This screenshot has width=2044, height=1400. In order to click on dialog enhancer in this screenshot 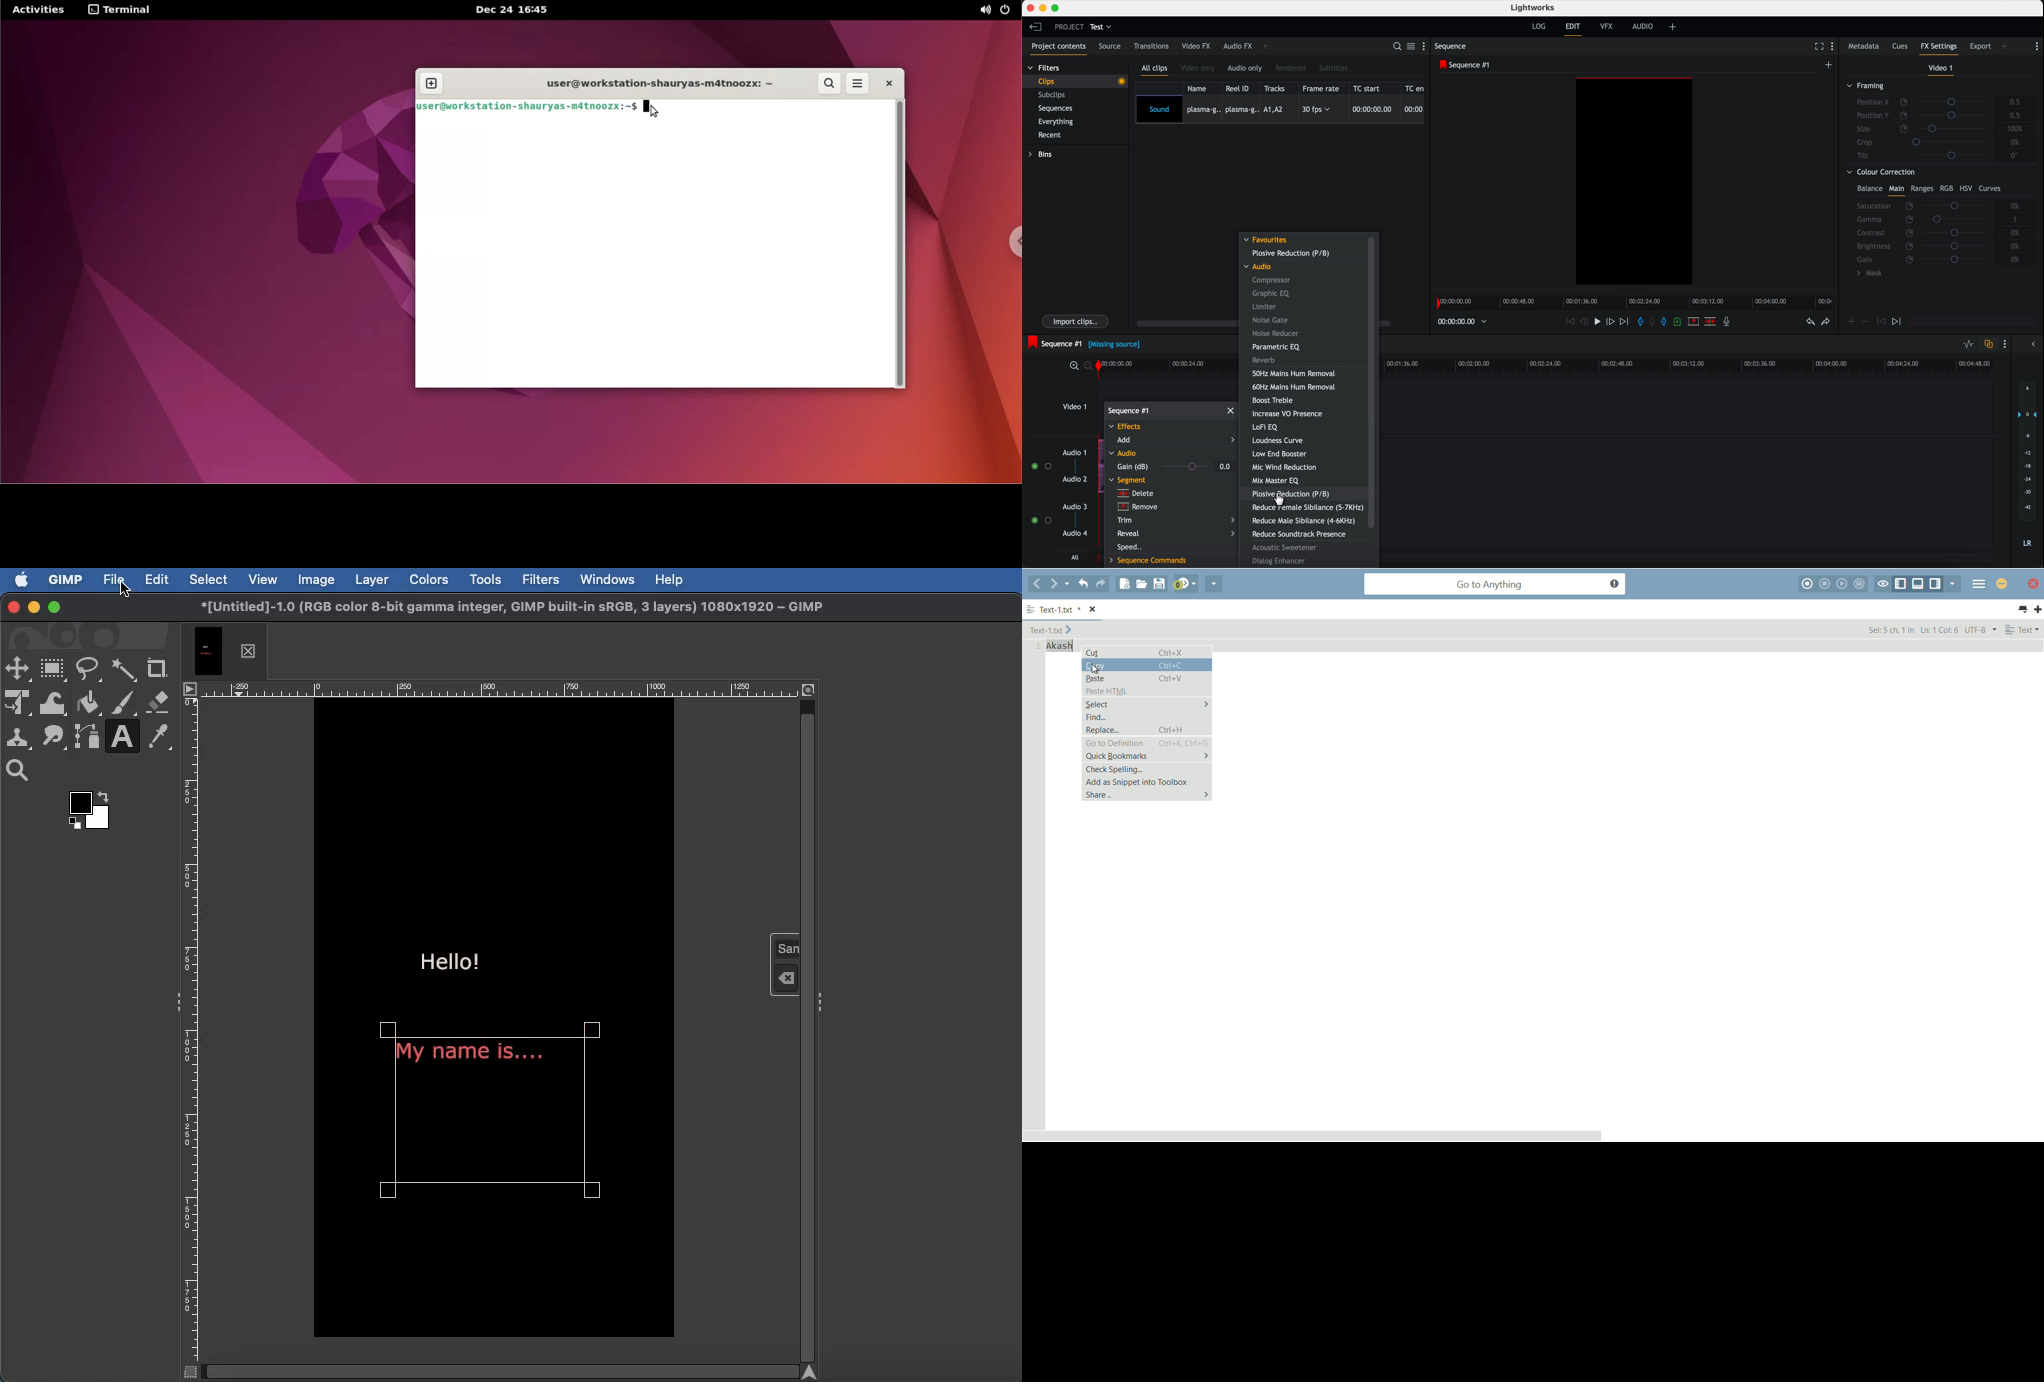, I will do `click(1279, 561)`.